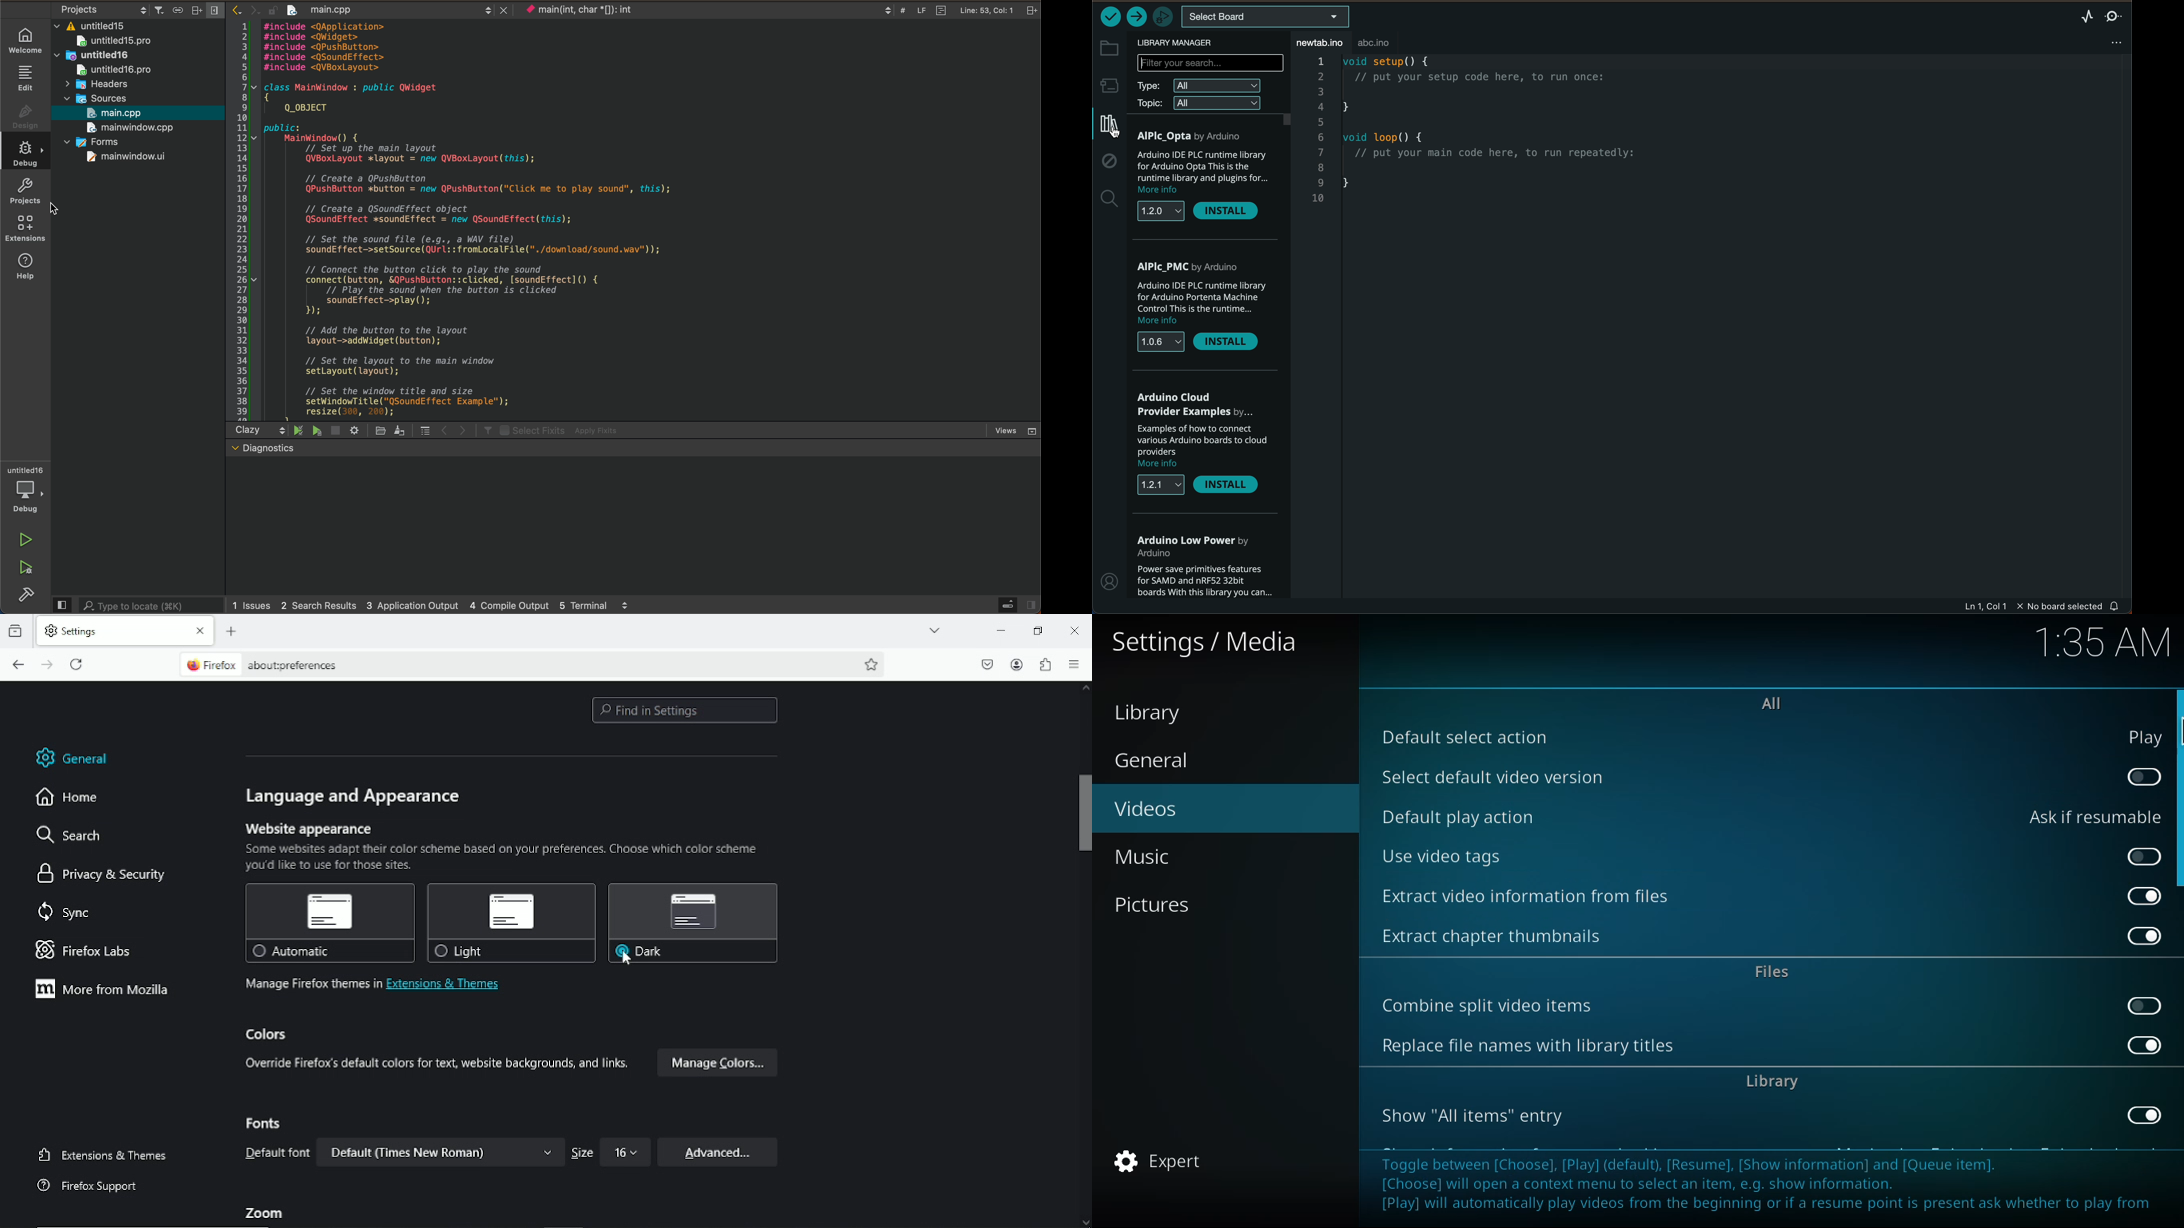 Image resolution: width=2184 pixels, height=1232 pixels. I want to click on versions, so click(1161, 211).